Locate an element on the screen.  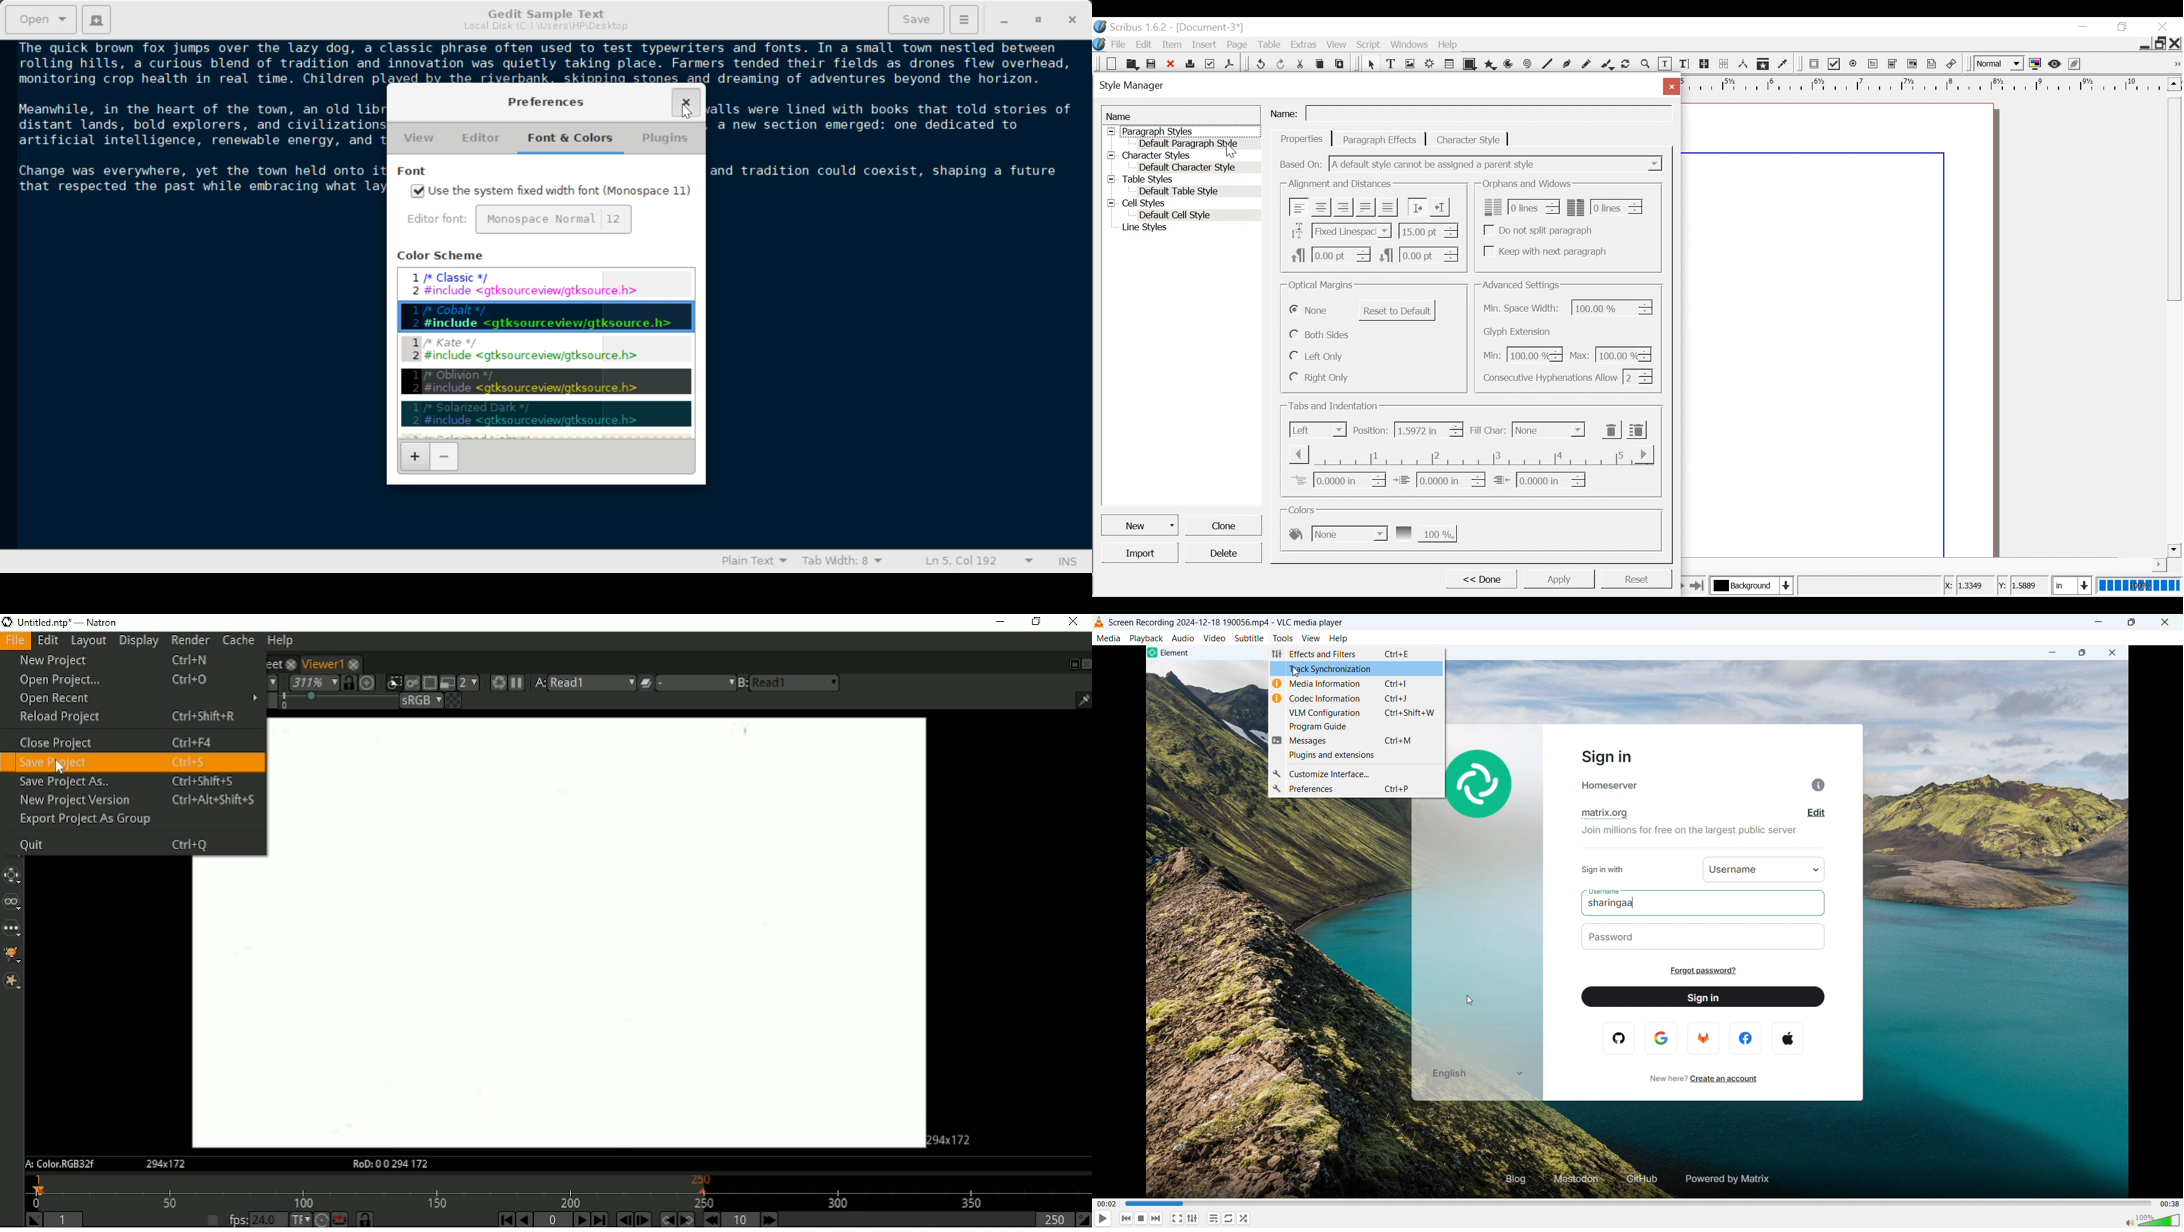
toggle between loop all, loop one & no loop is located at coordinates (1229, 1218).